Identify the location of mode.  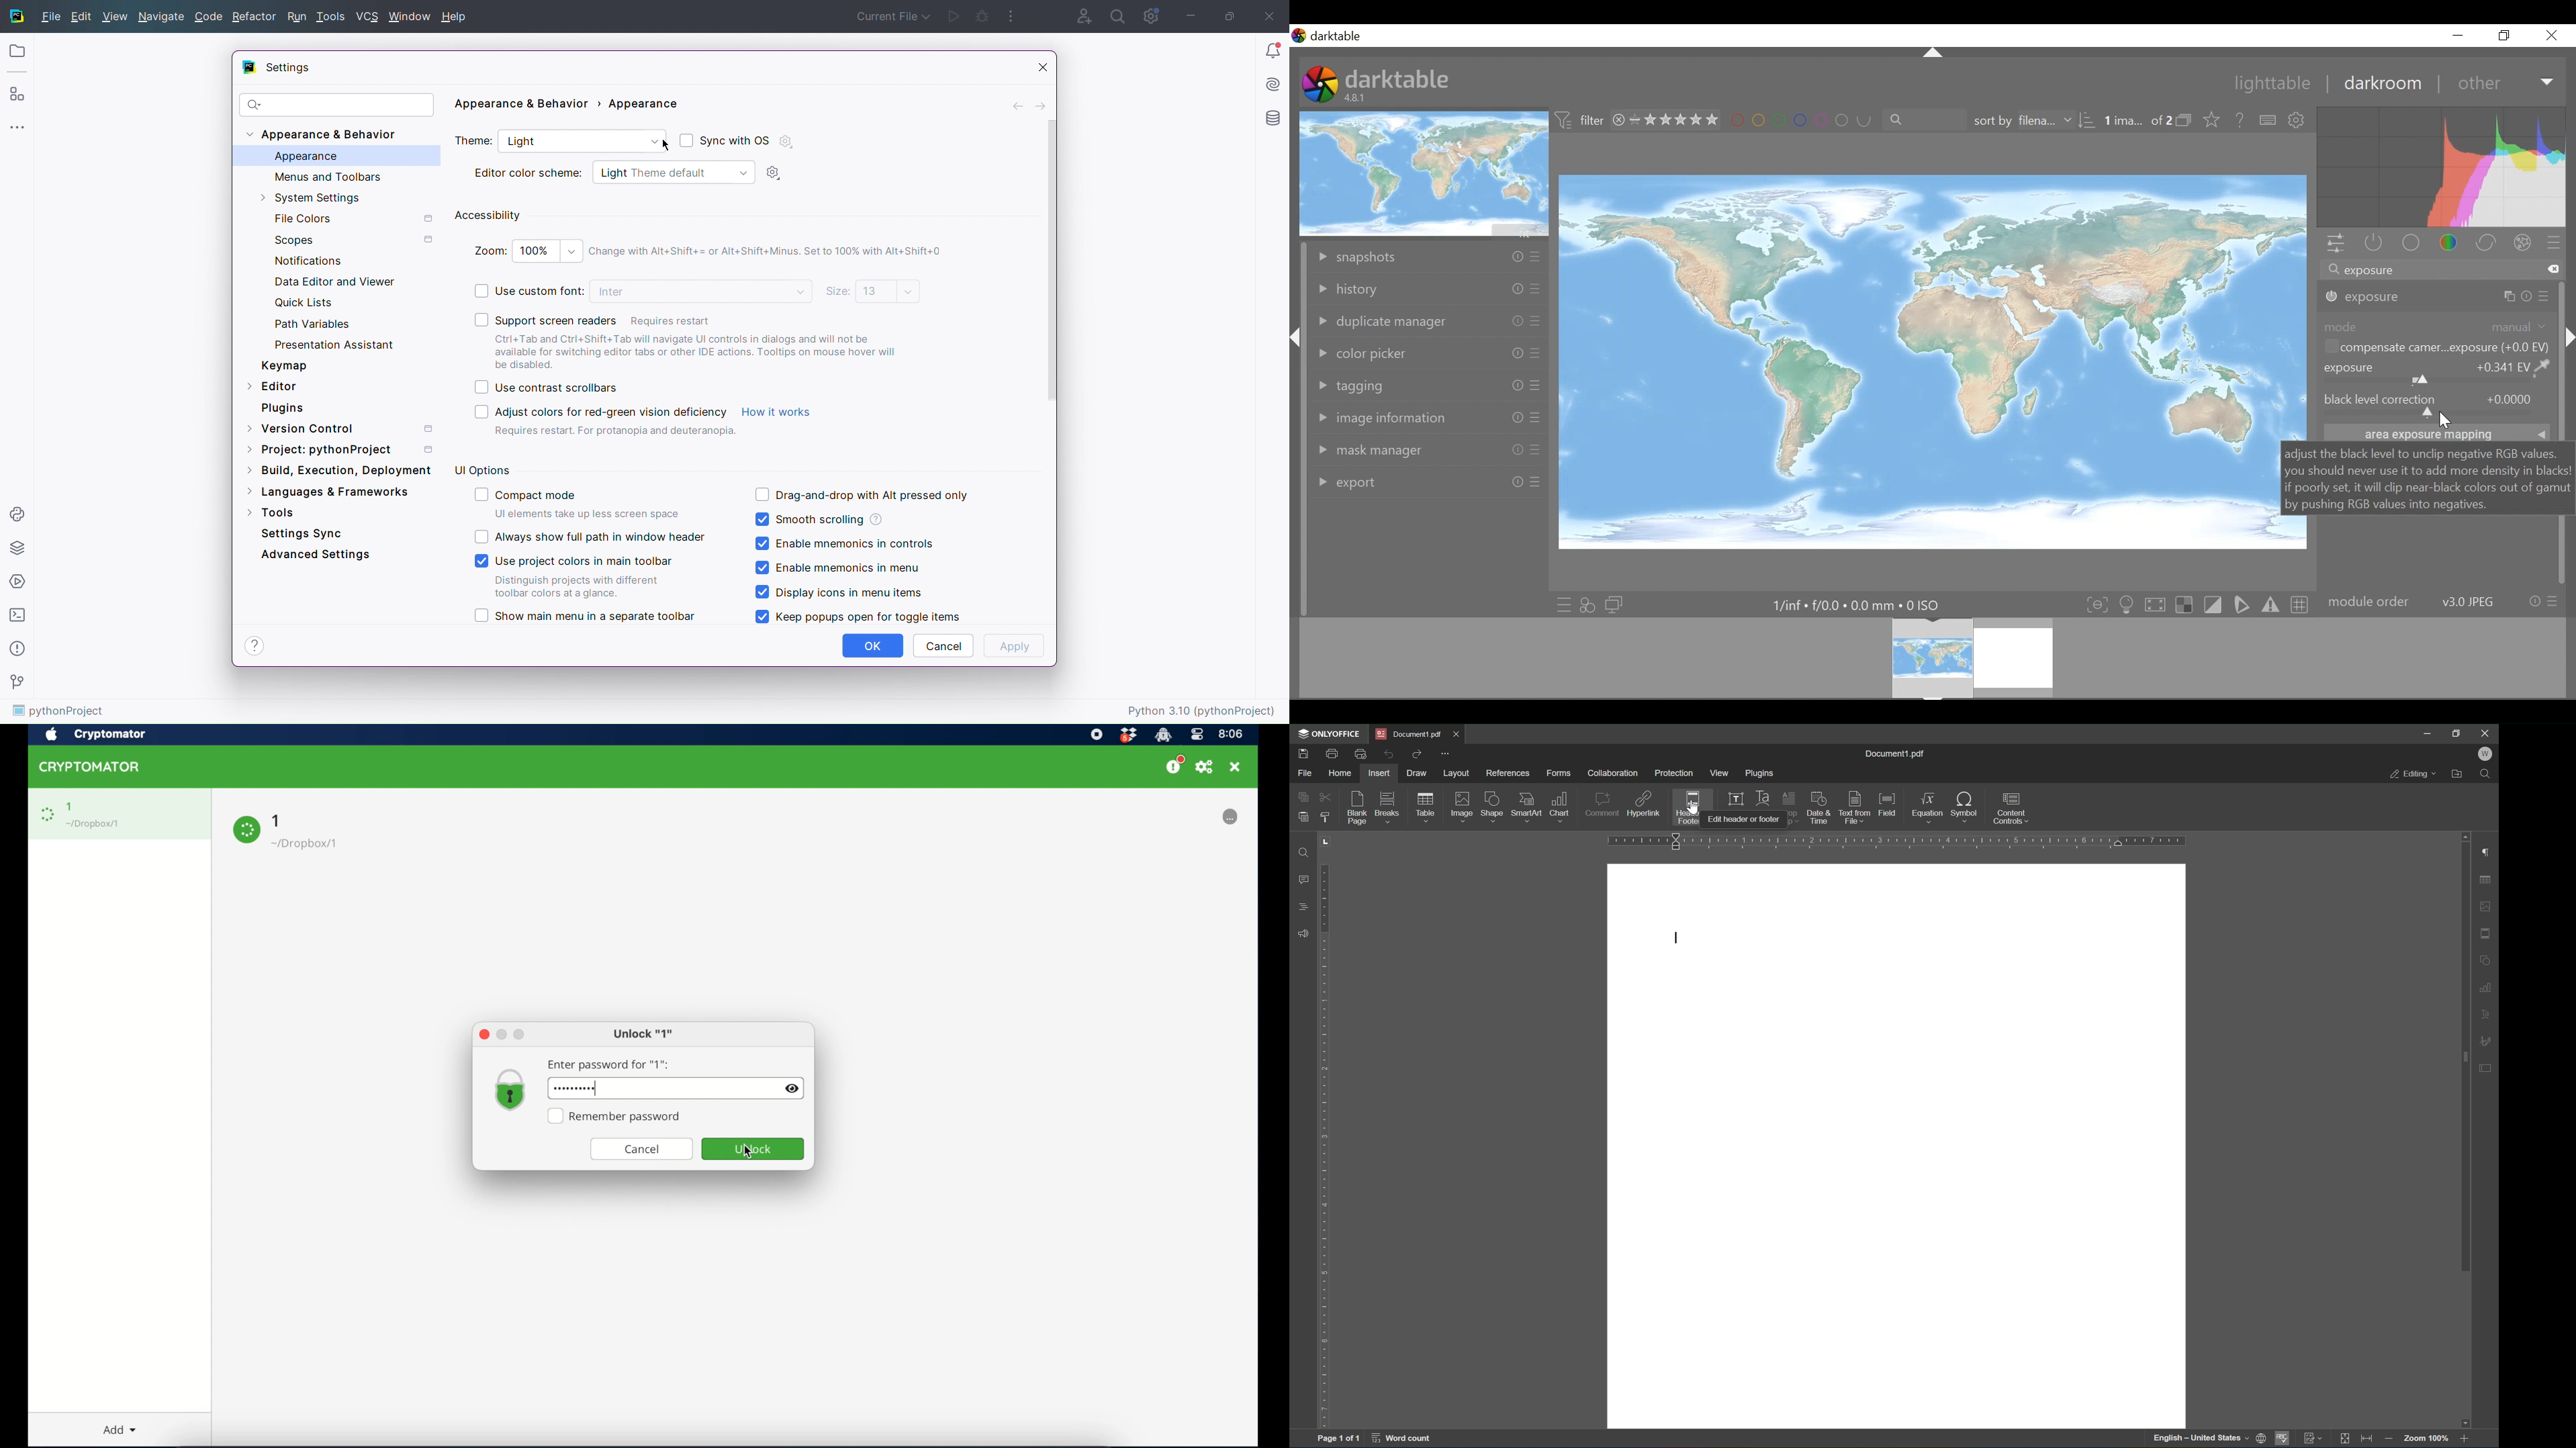
(2340, 326).